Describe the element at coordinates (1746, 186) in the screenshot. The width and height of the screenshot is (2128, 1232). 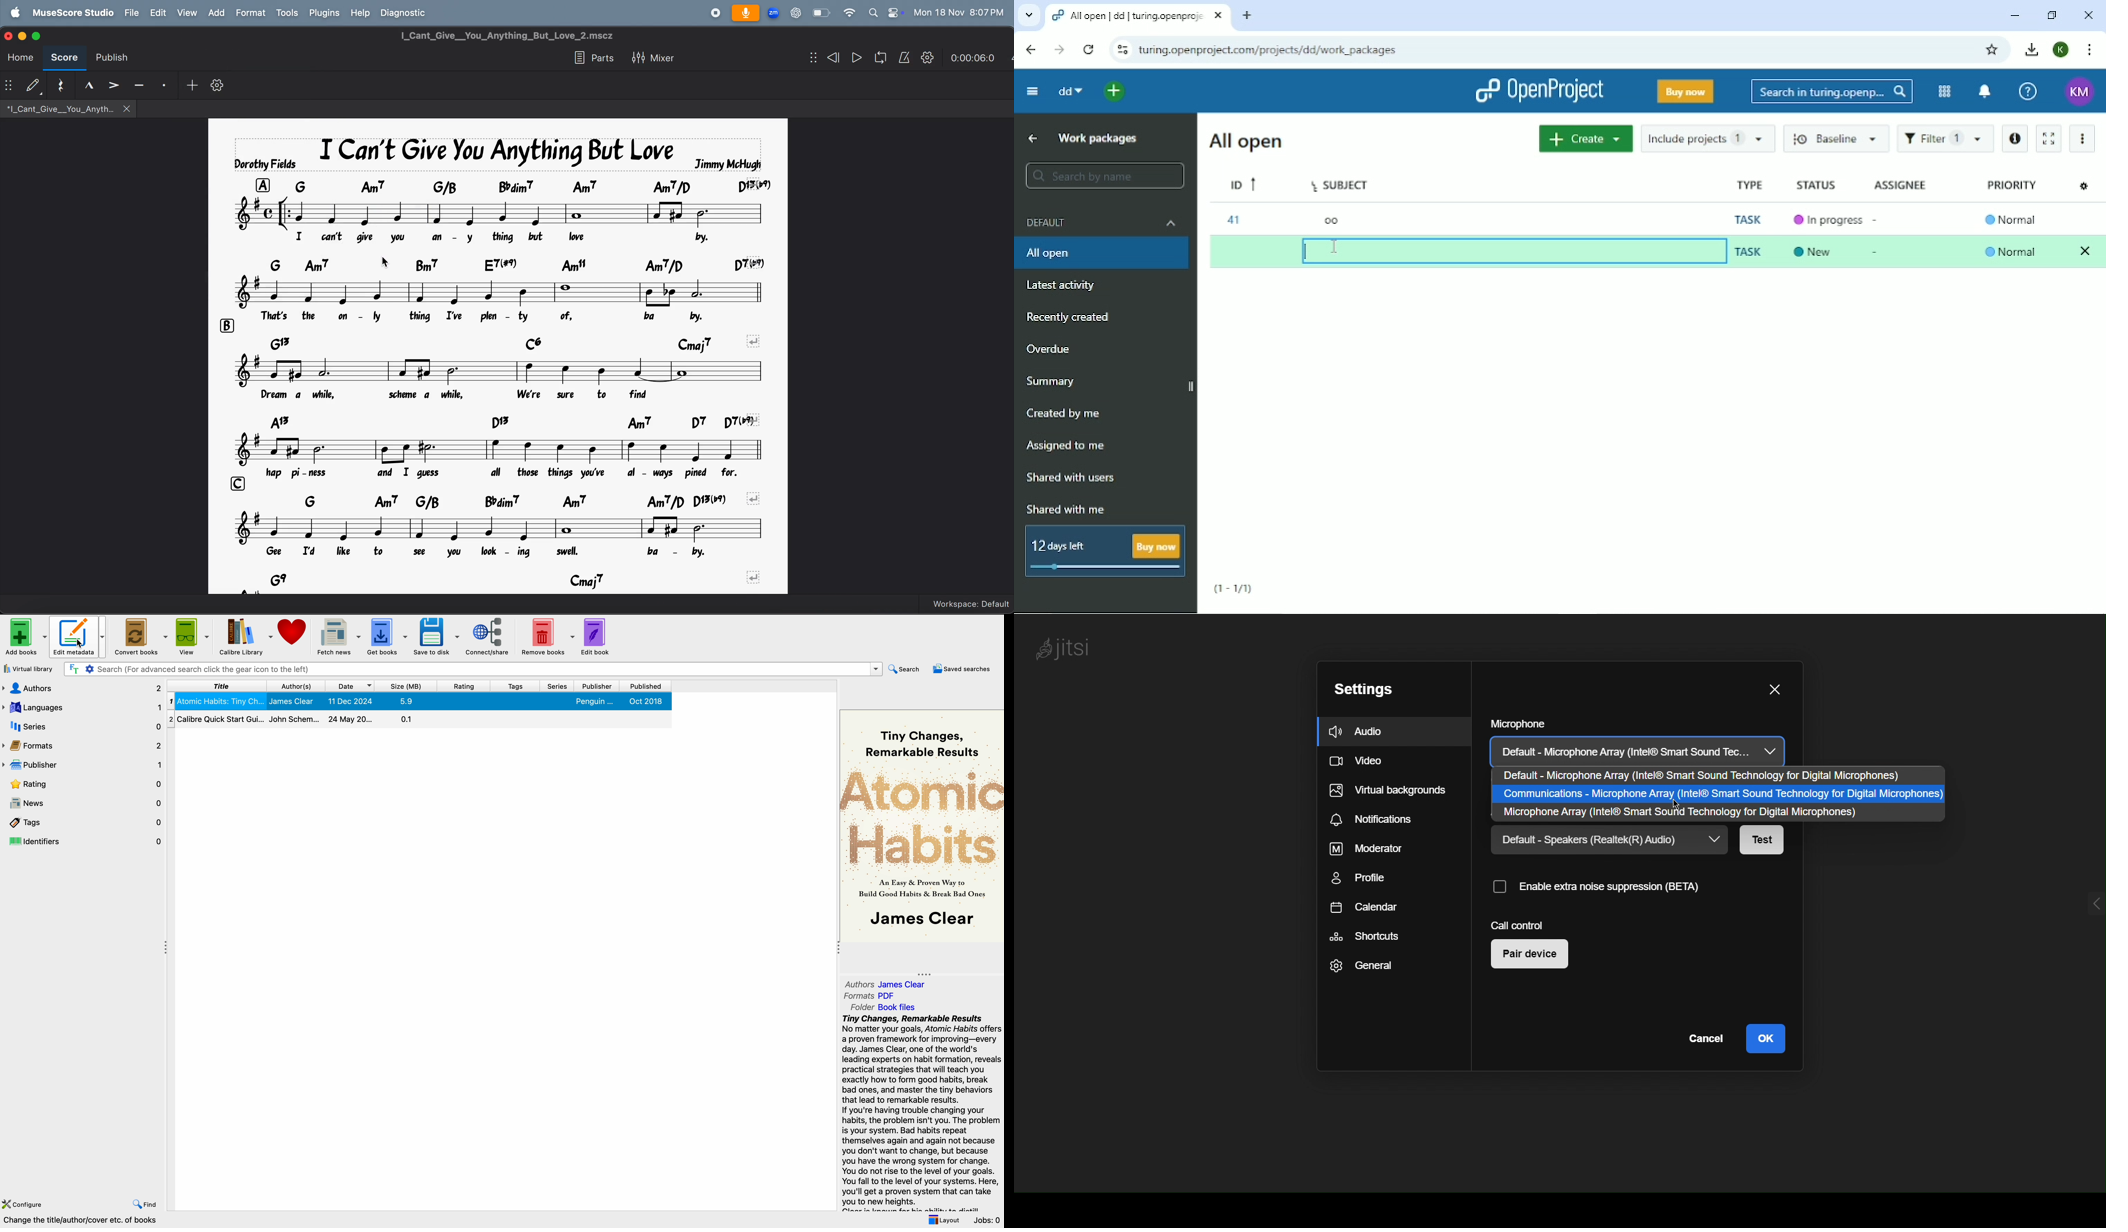
I see `Type` at that location.